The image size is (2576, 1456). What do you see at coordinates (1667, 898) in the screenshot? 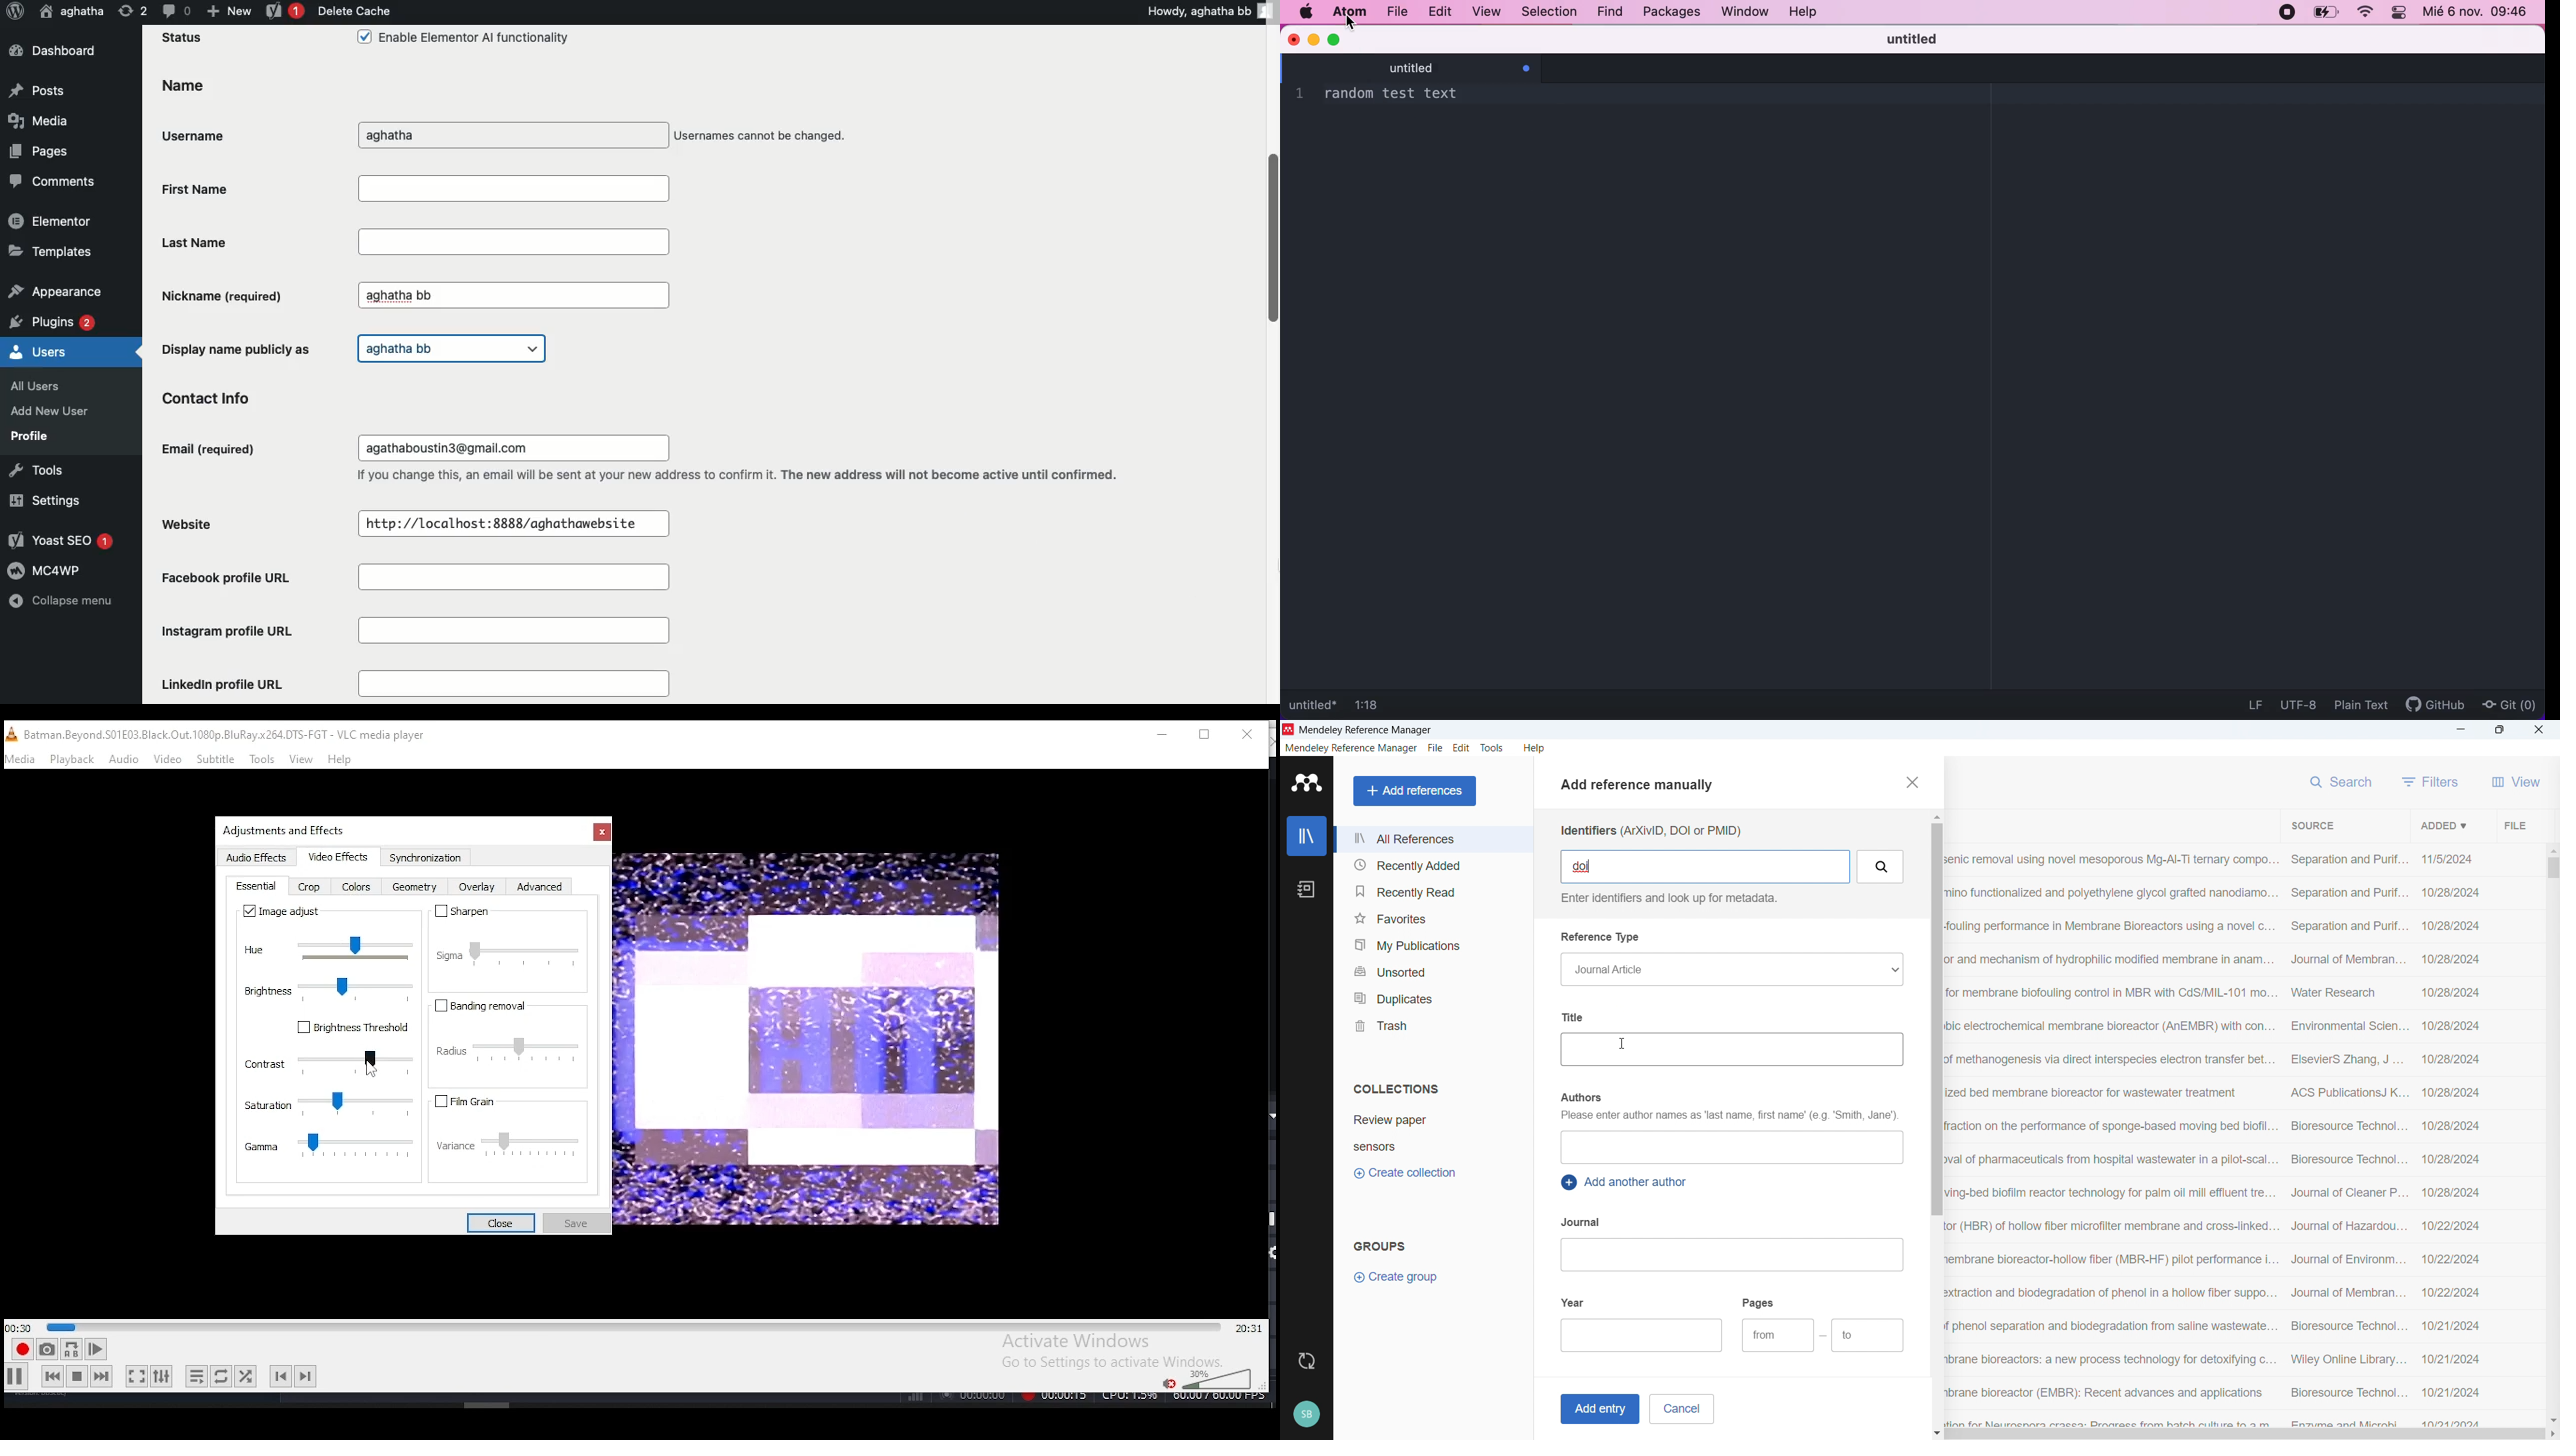
I see `Enter identifiers and look up for metadata` at bounding box center [1667, 898].